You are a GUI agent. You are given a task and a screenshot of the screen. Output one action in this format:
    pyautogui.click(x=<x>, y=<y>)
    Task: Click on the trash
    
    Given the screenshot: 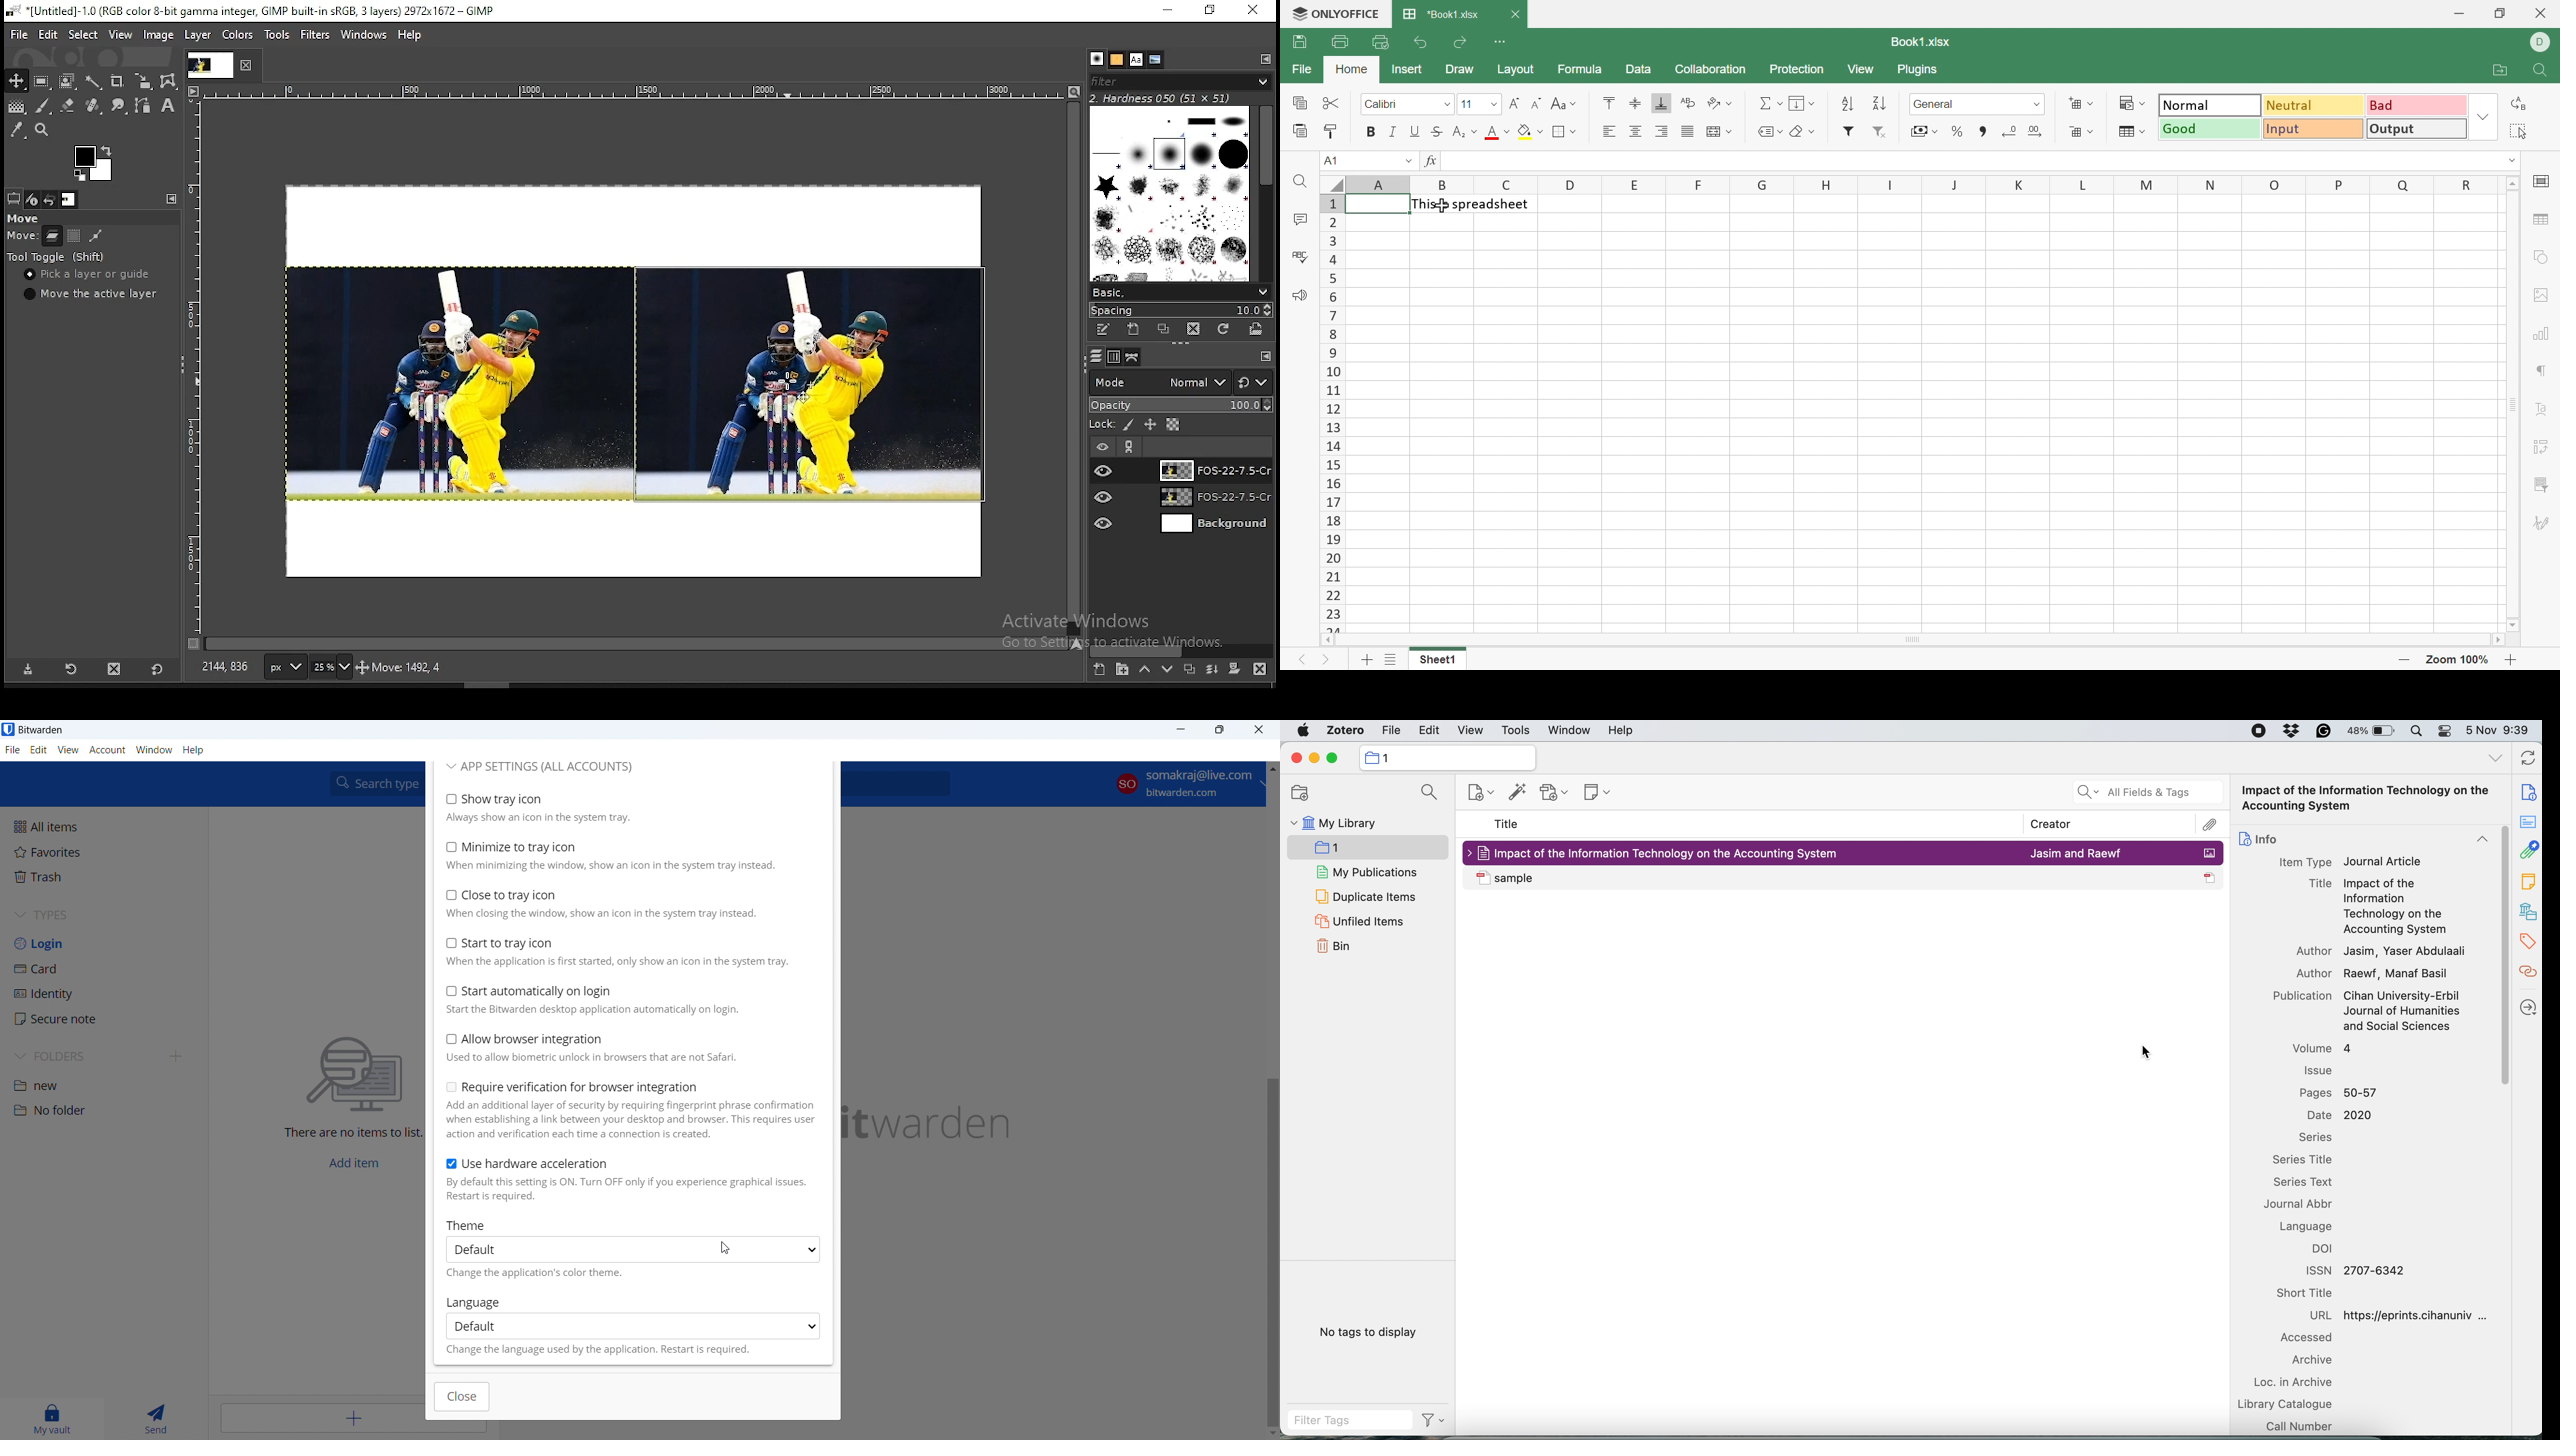 What is the action you would take?
    pyautogui.click(x=102, y=877)
    